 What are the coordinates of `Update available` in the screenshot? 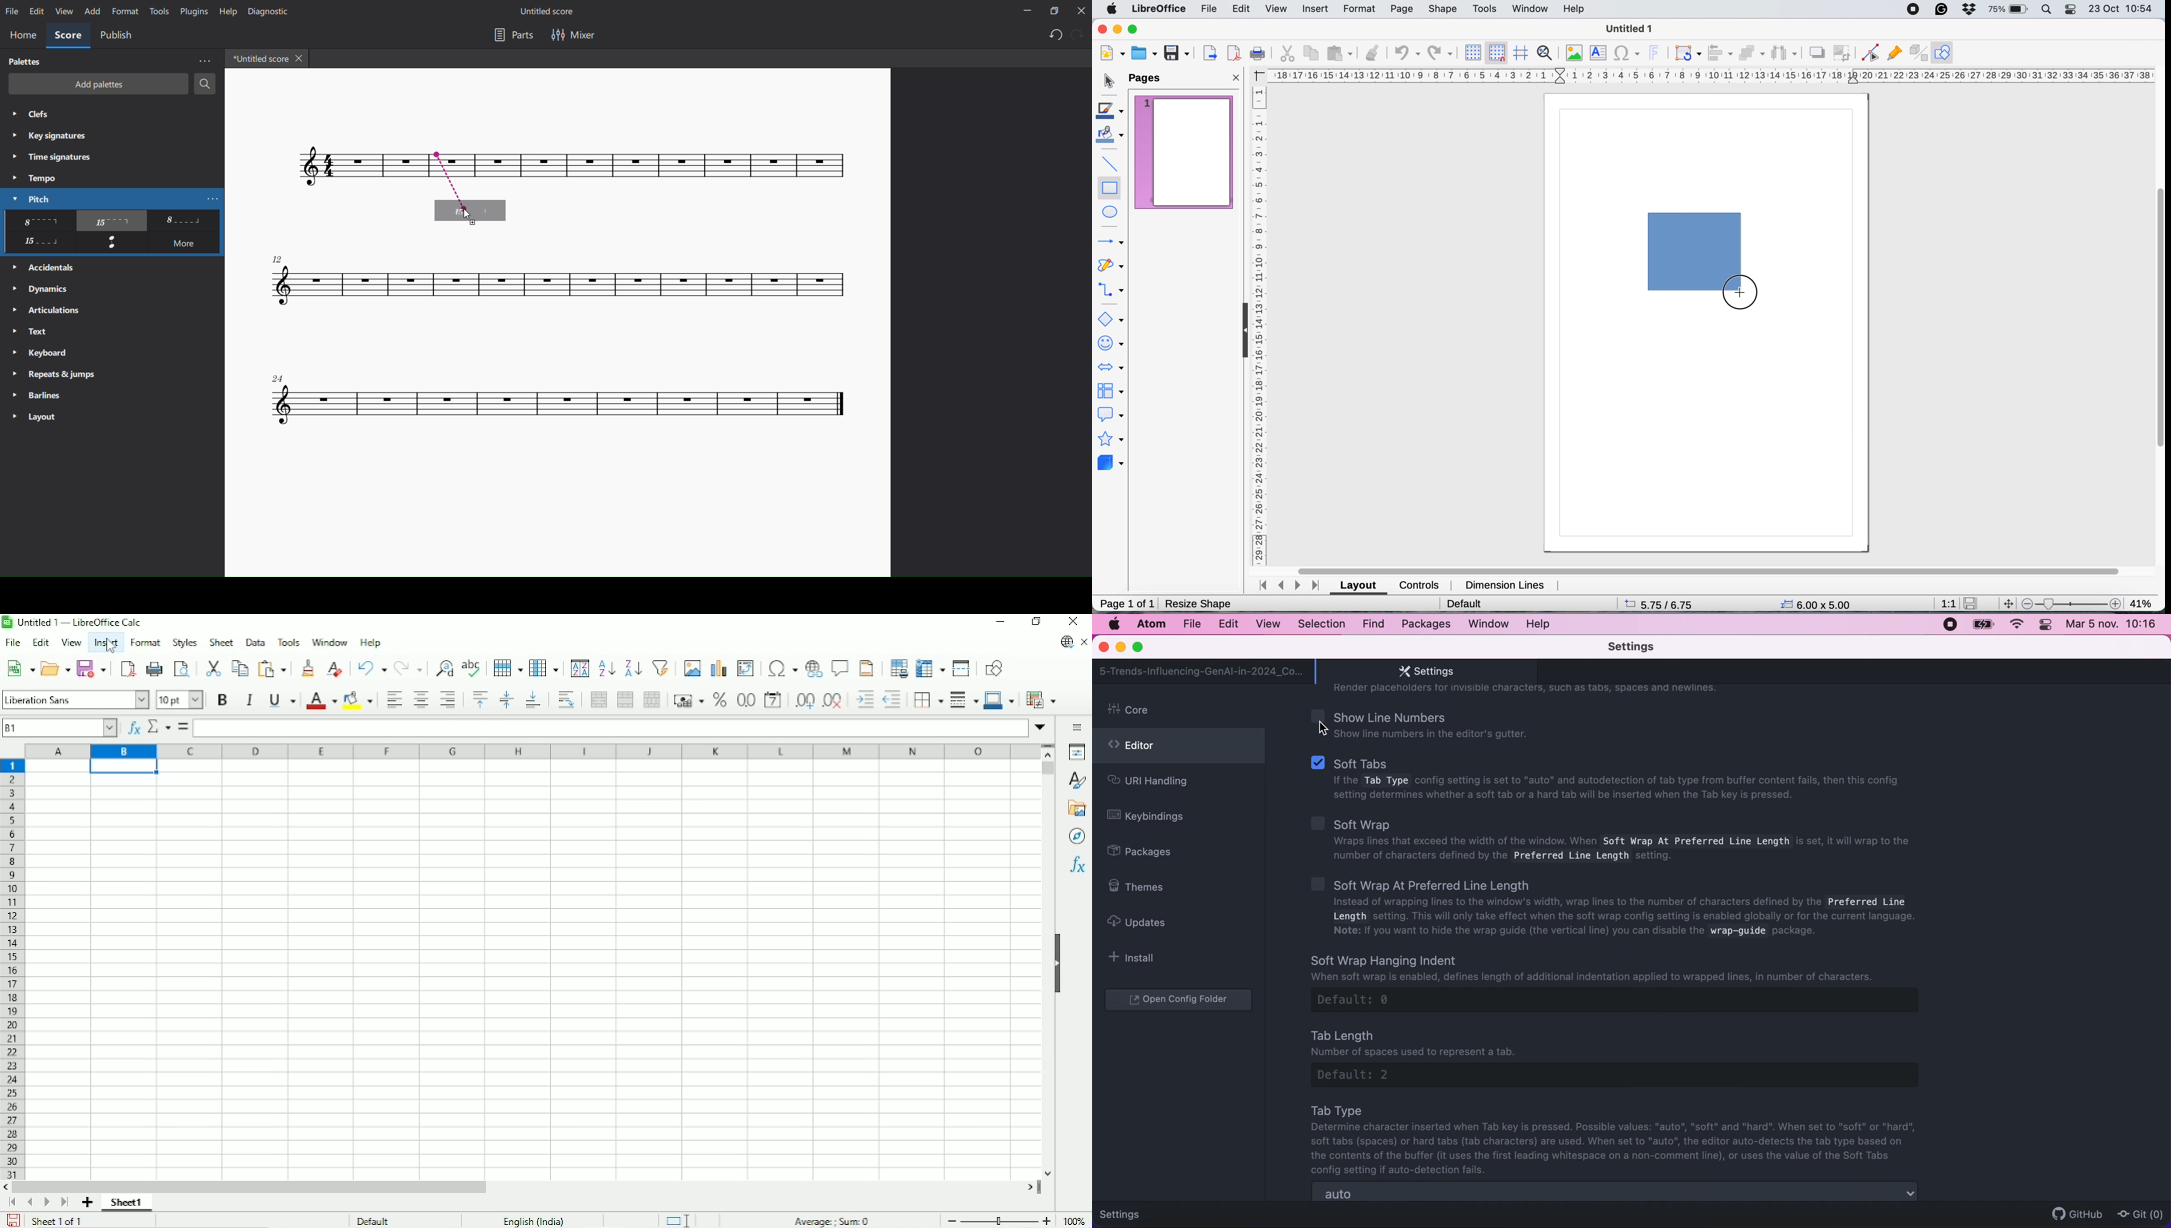 It's located at (1067, 643).